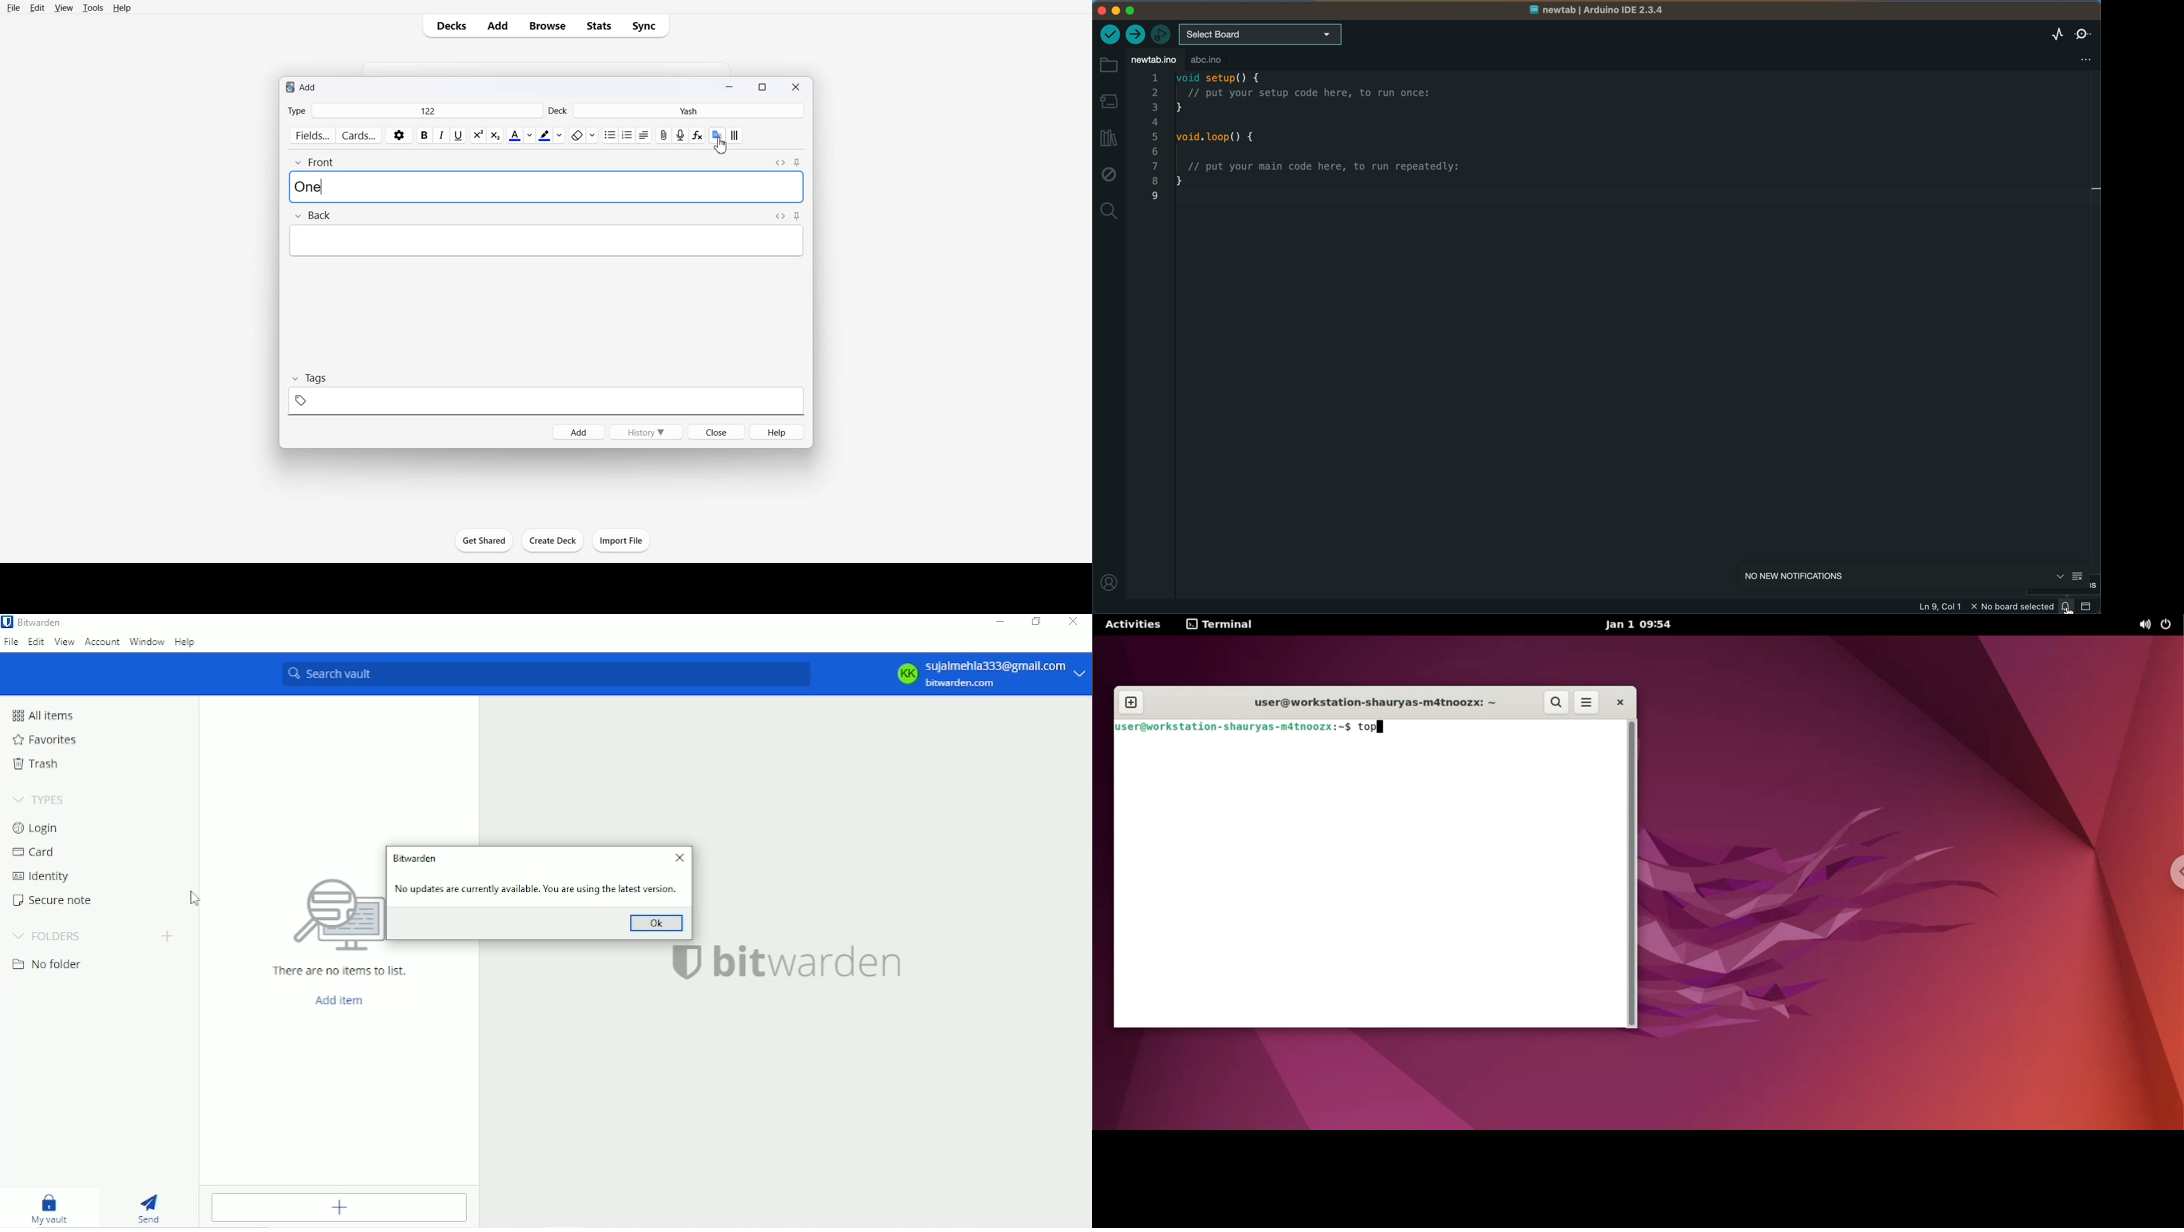  I want to click on Text color, so click(520, 135).